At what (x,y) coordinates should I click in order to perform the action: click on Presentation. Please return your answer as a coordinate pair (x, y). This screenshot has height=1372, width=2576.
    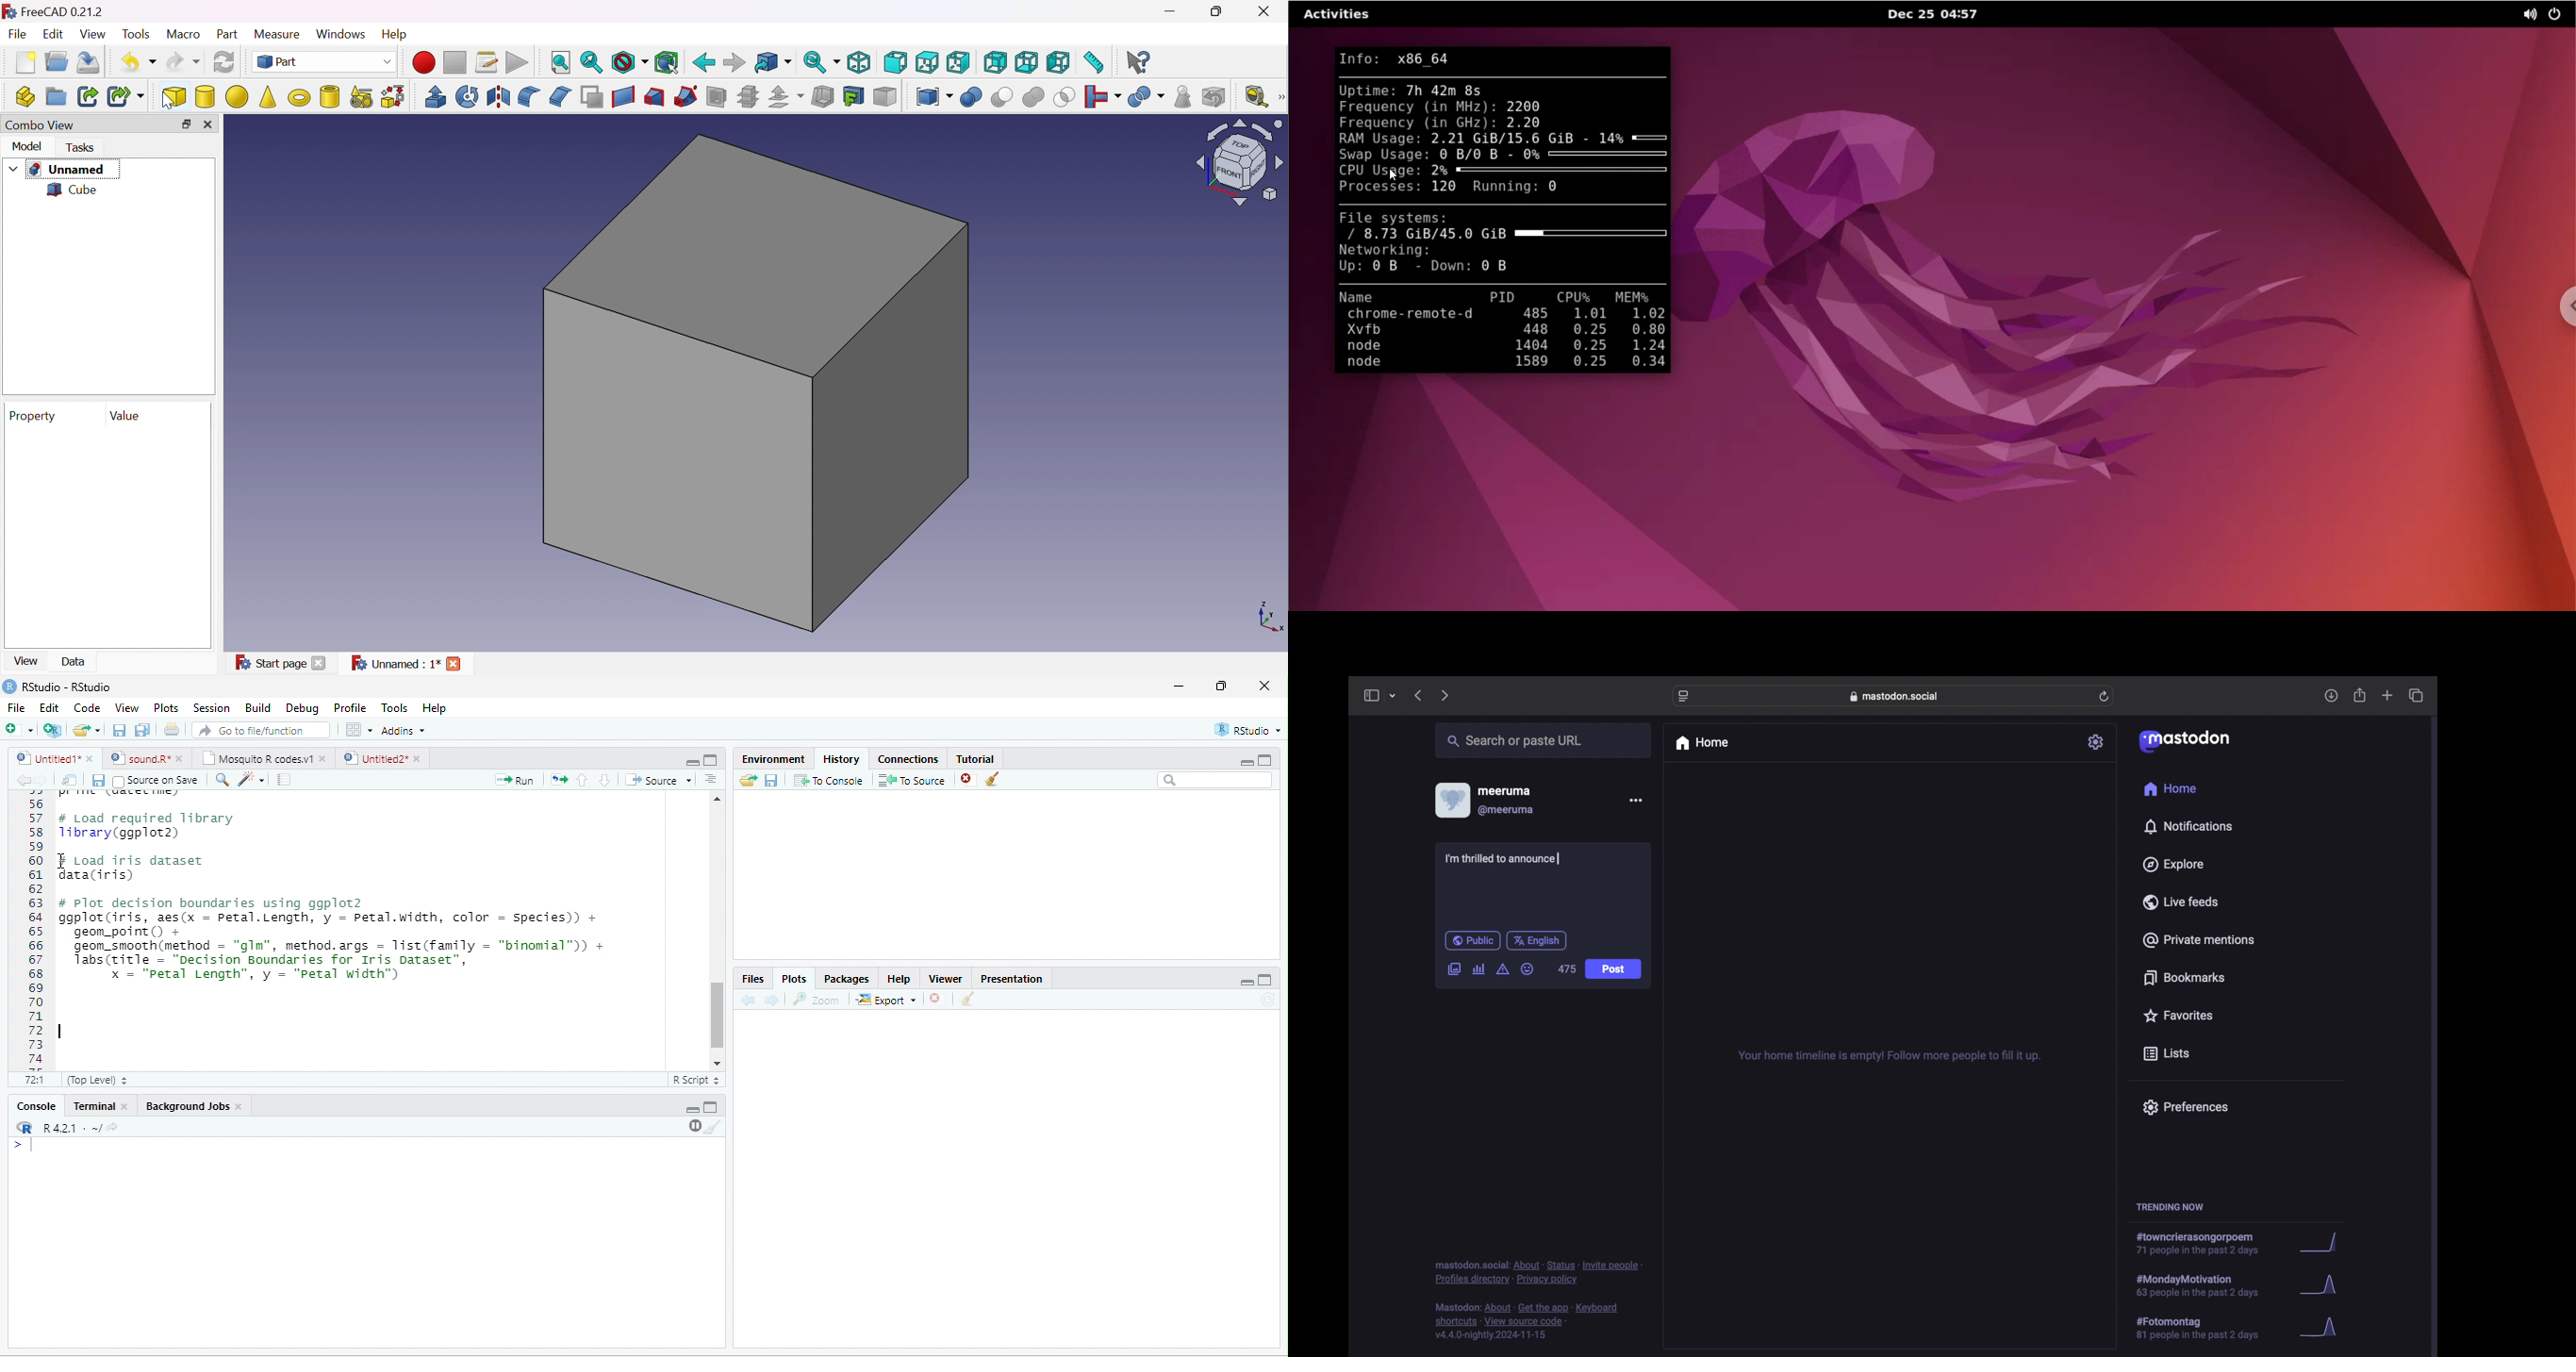
    Looking at the image, I should click on (1013, 979).